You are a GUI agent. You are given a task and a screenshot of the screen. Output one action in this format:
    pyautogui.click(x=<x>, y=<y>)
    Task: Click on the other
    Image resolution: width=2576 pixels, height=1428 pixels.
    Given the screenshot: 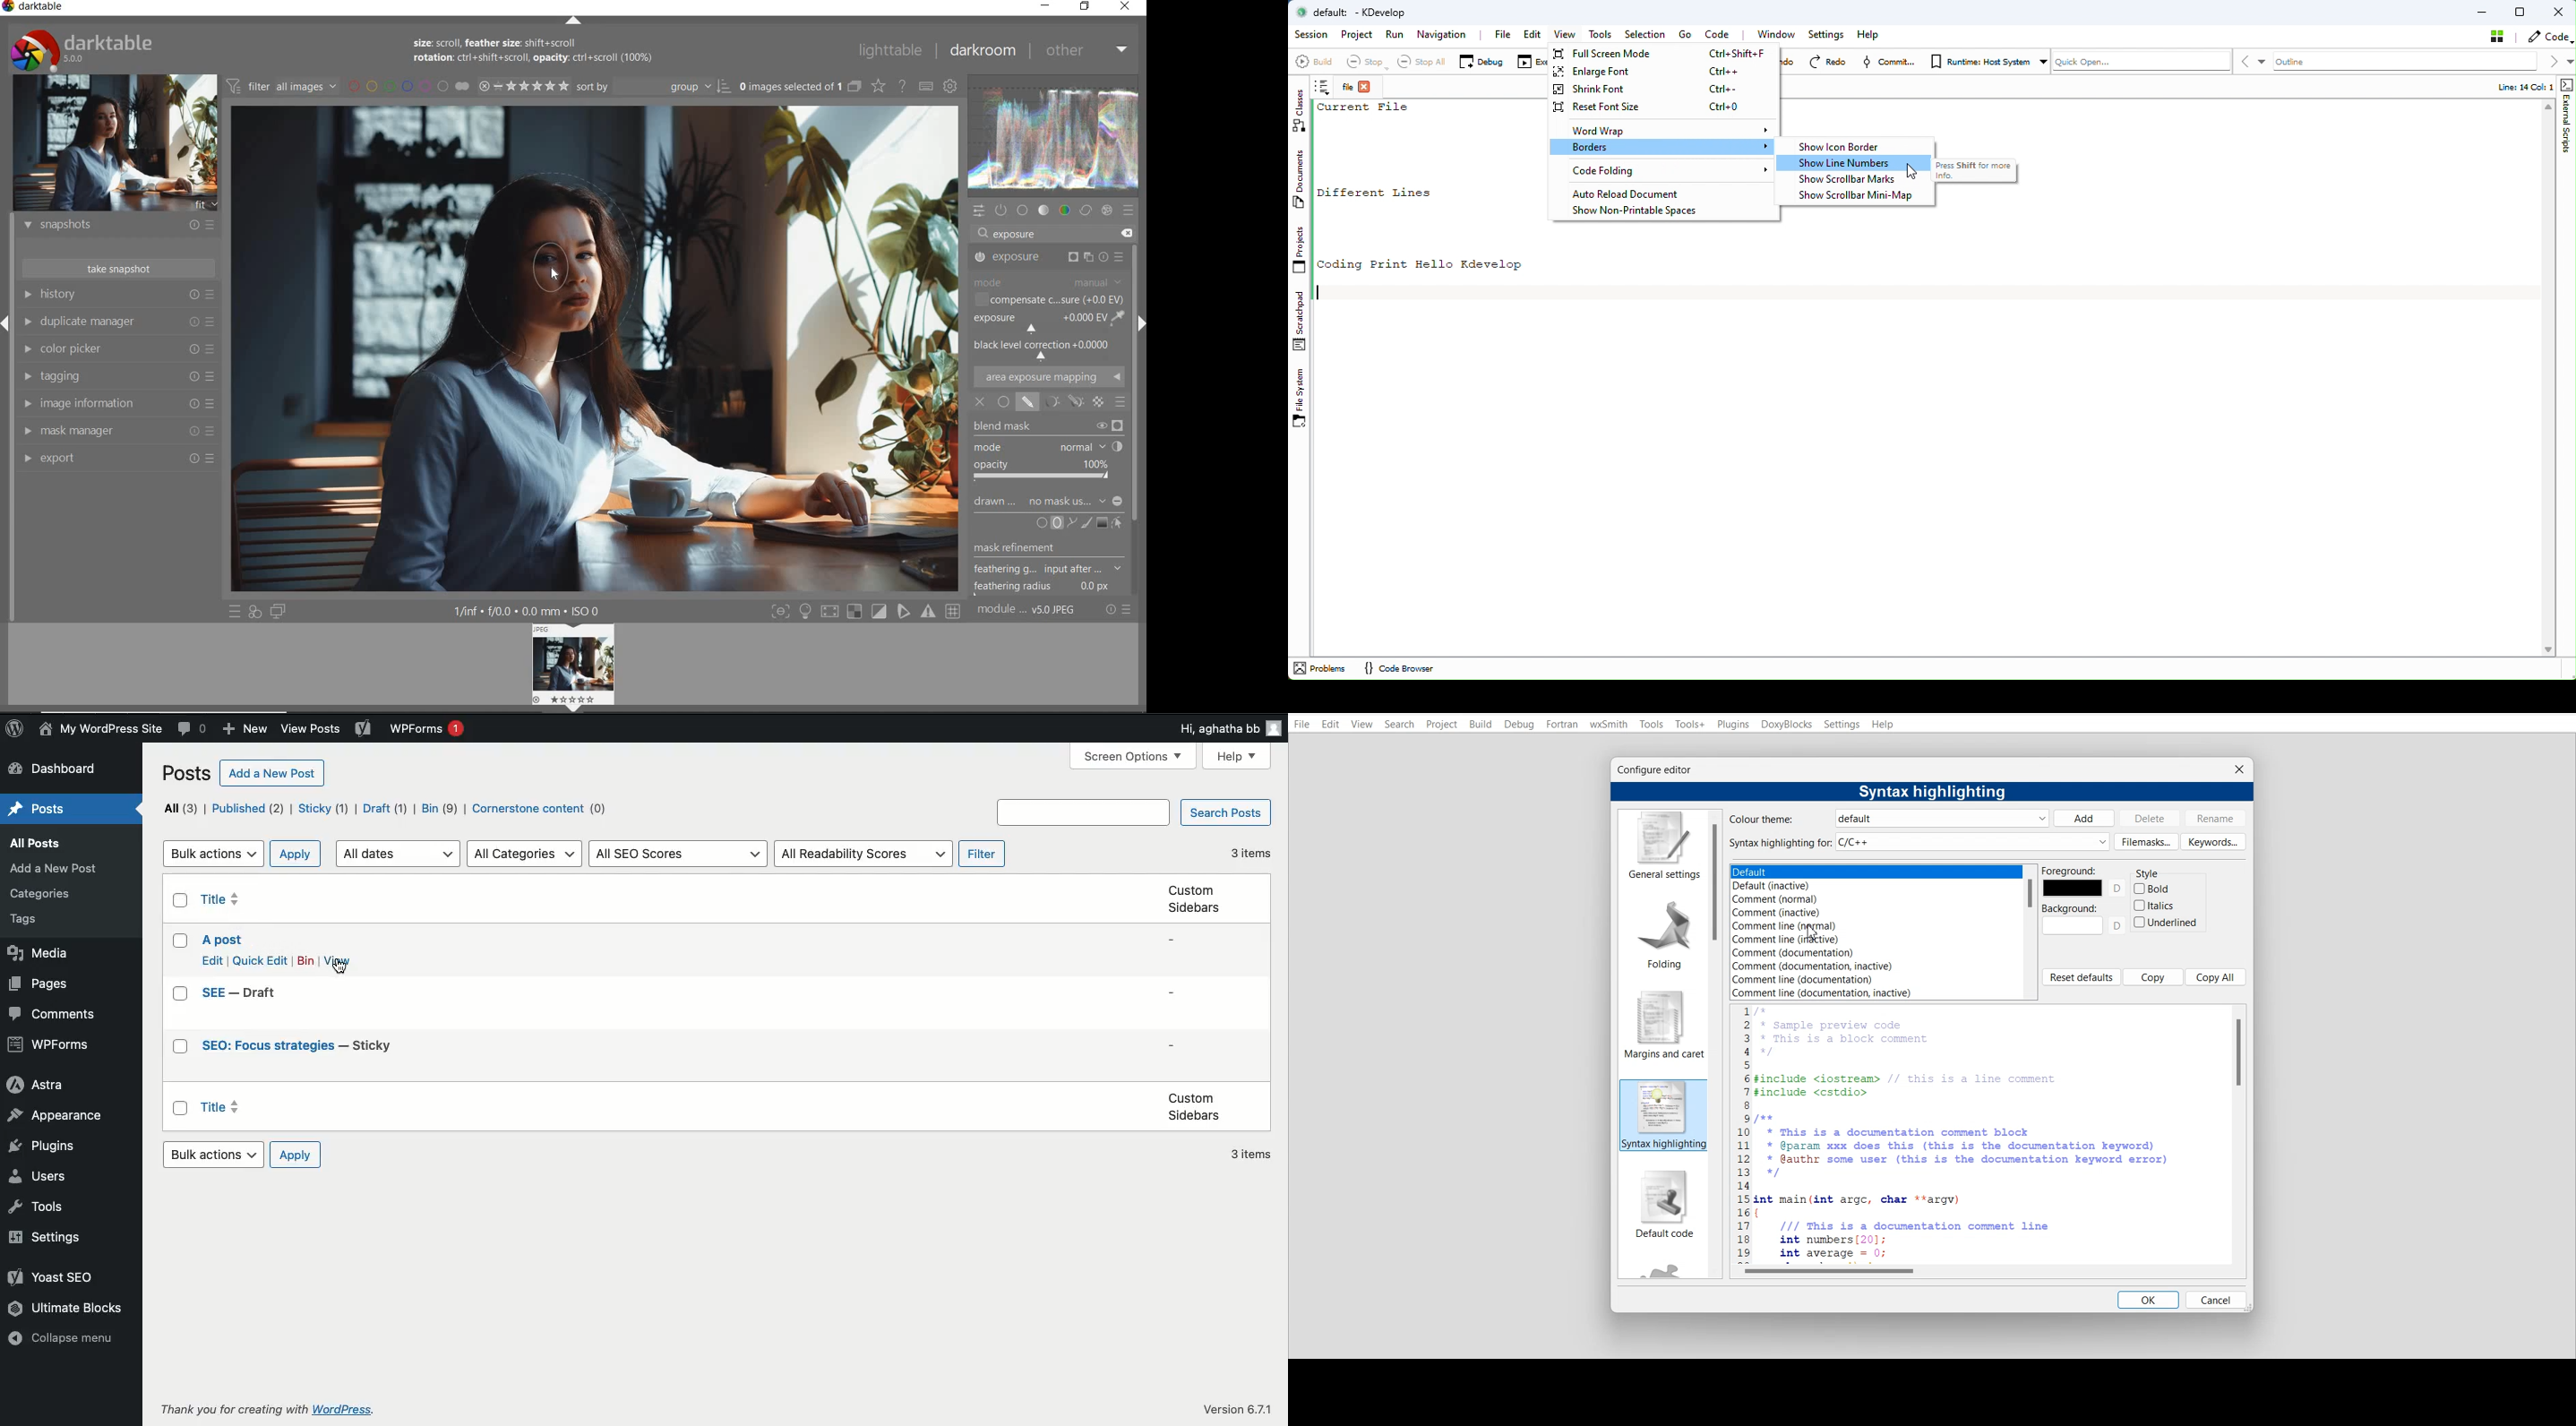 What is the action you would take?
    pyautogui.click(x=1088, y=53)
    